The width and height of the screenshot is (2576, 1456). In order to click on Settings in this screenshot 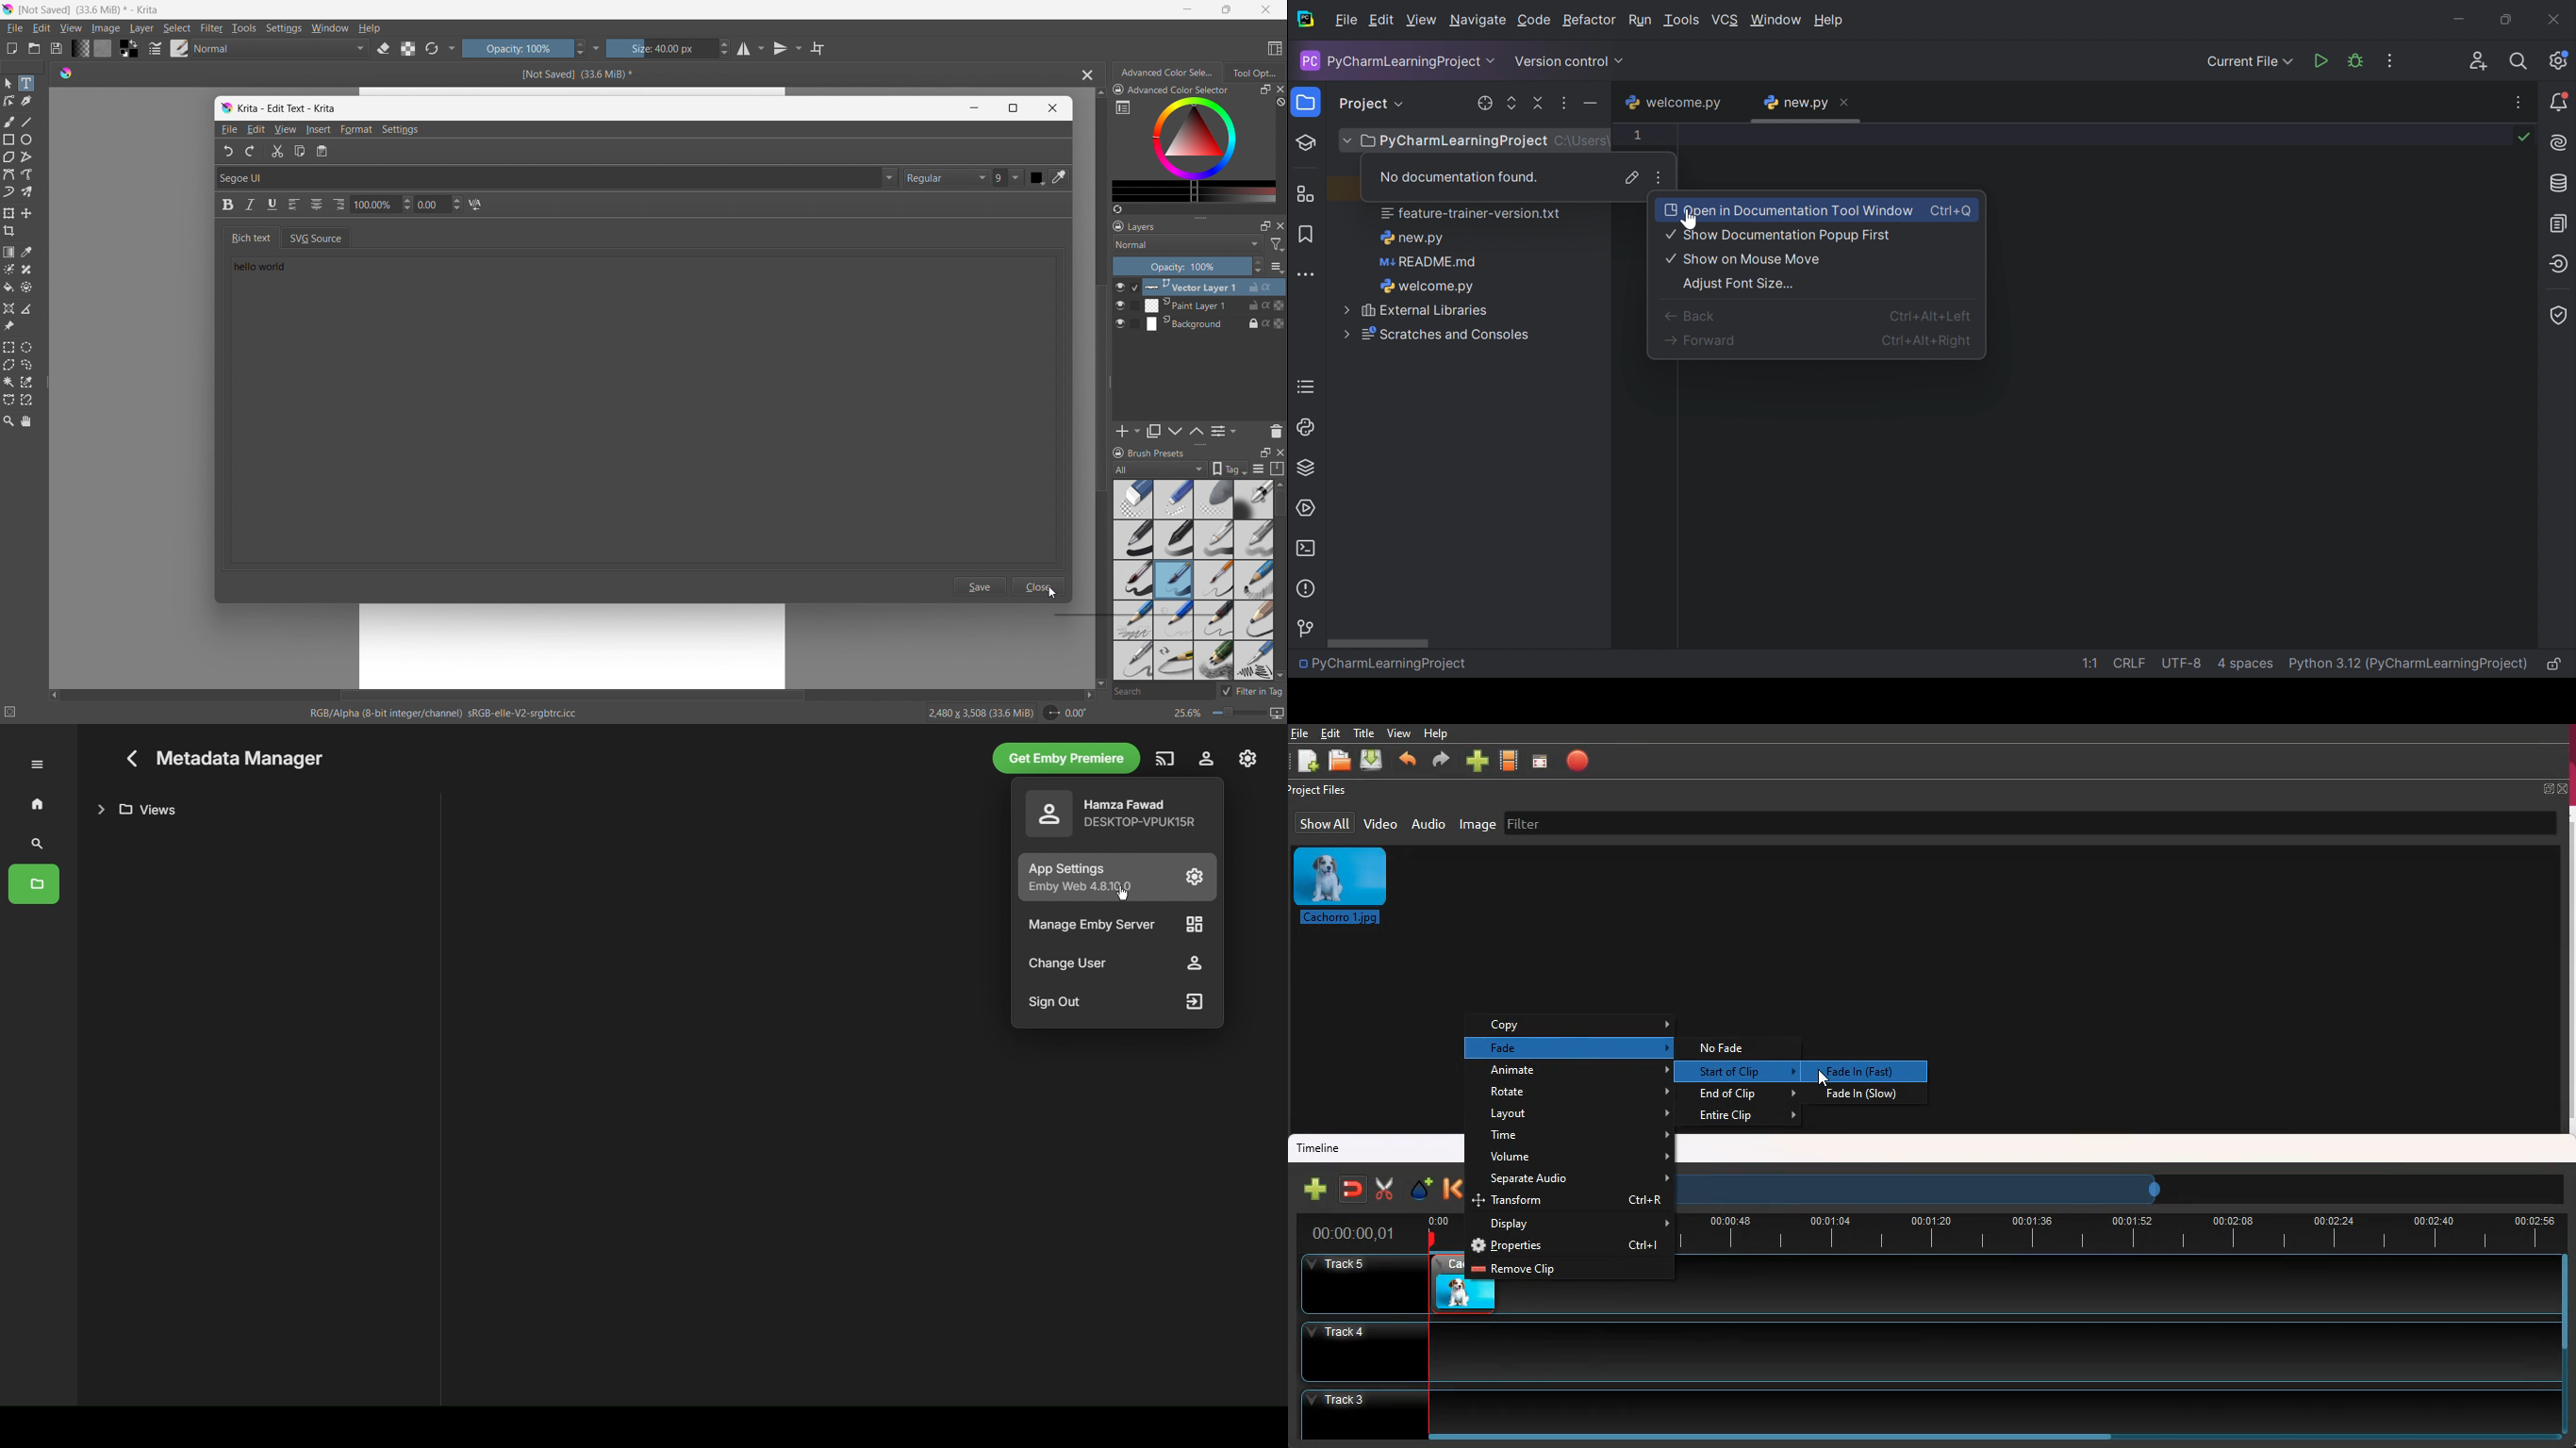, I will do `click(403, 129)`.